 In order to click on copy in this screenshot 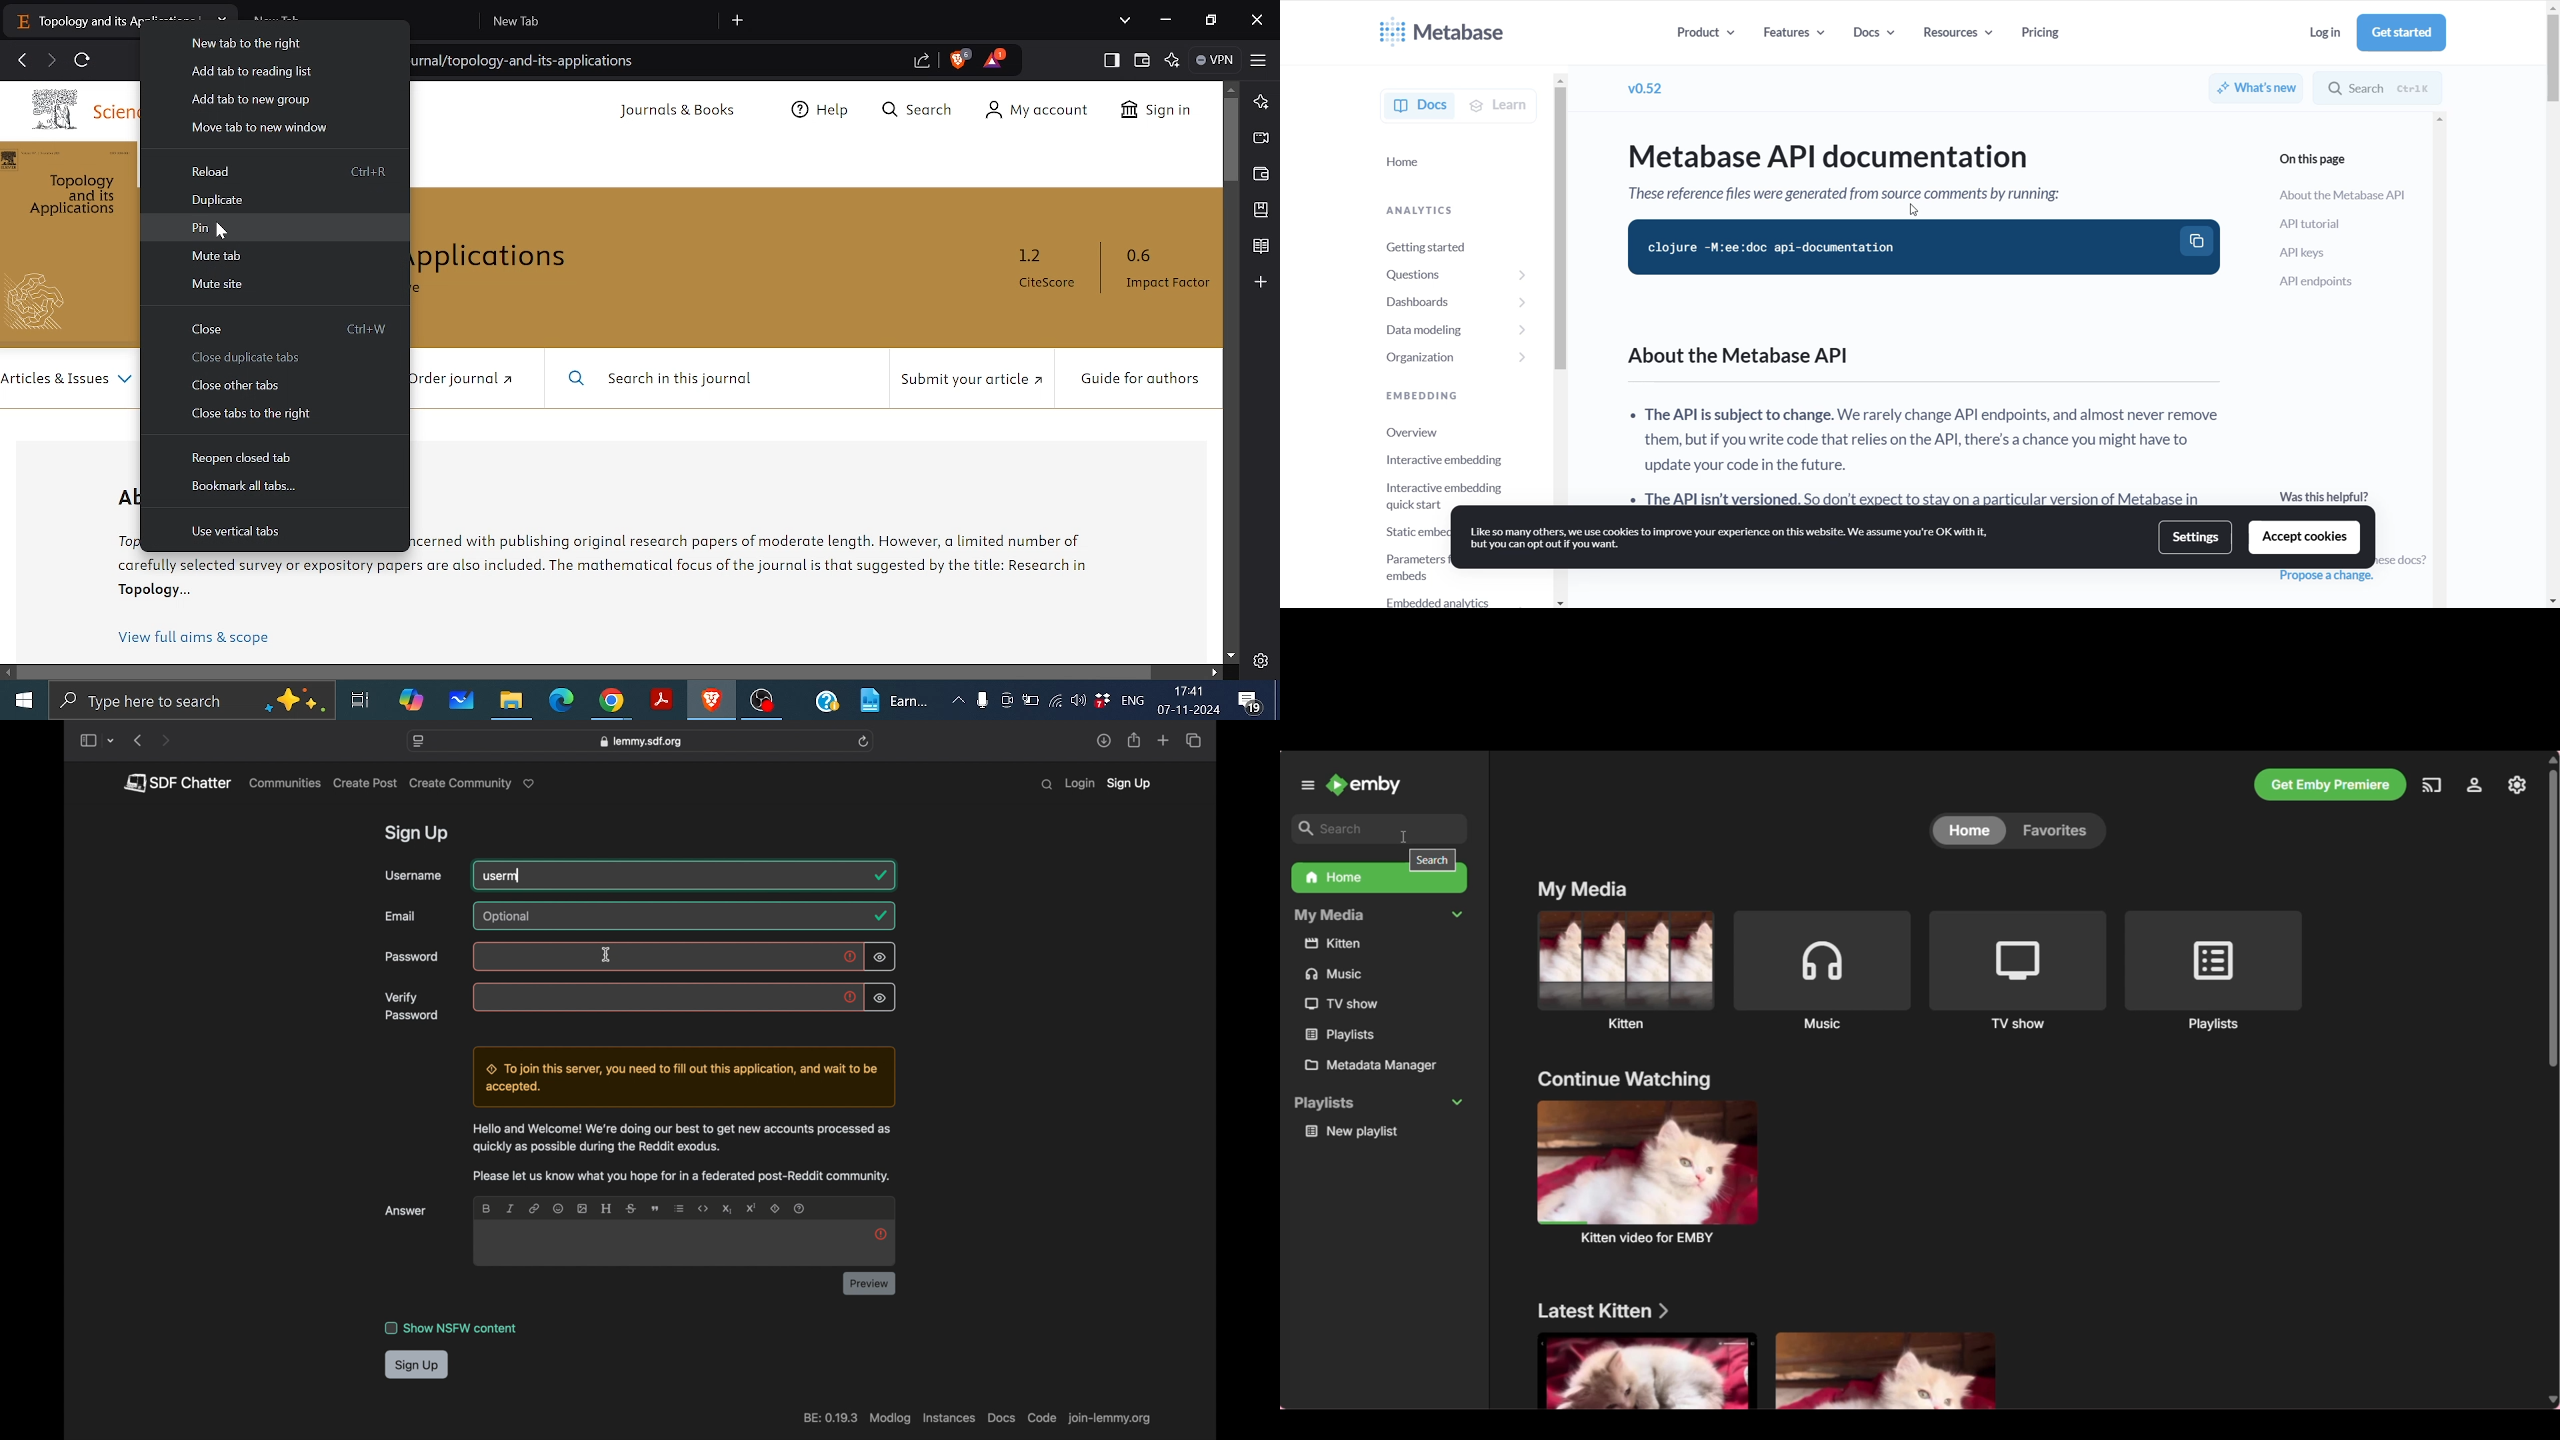, I will do `click(2199, 239)`.